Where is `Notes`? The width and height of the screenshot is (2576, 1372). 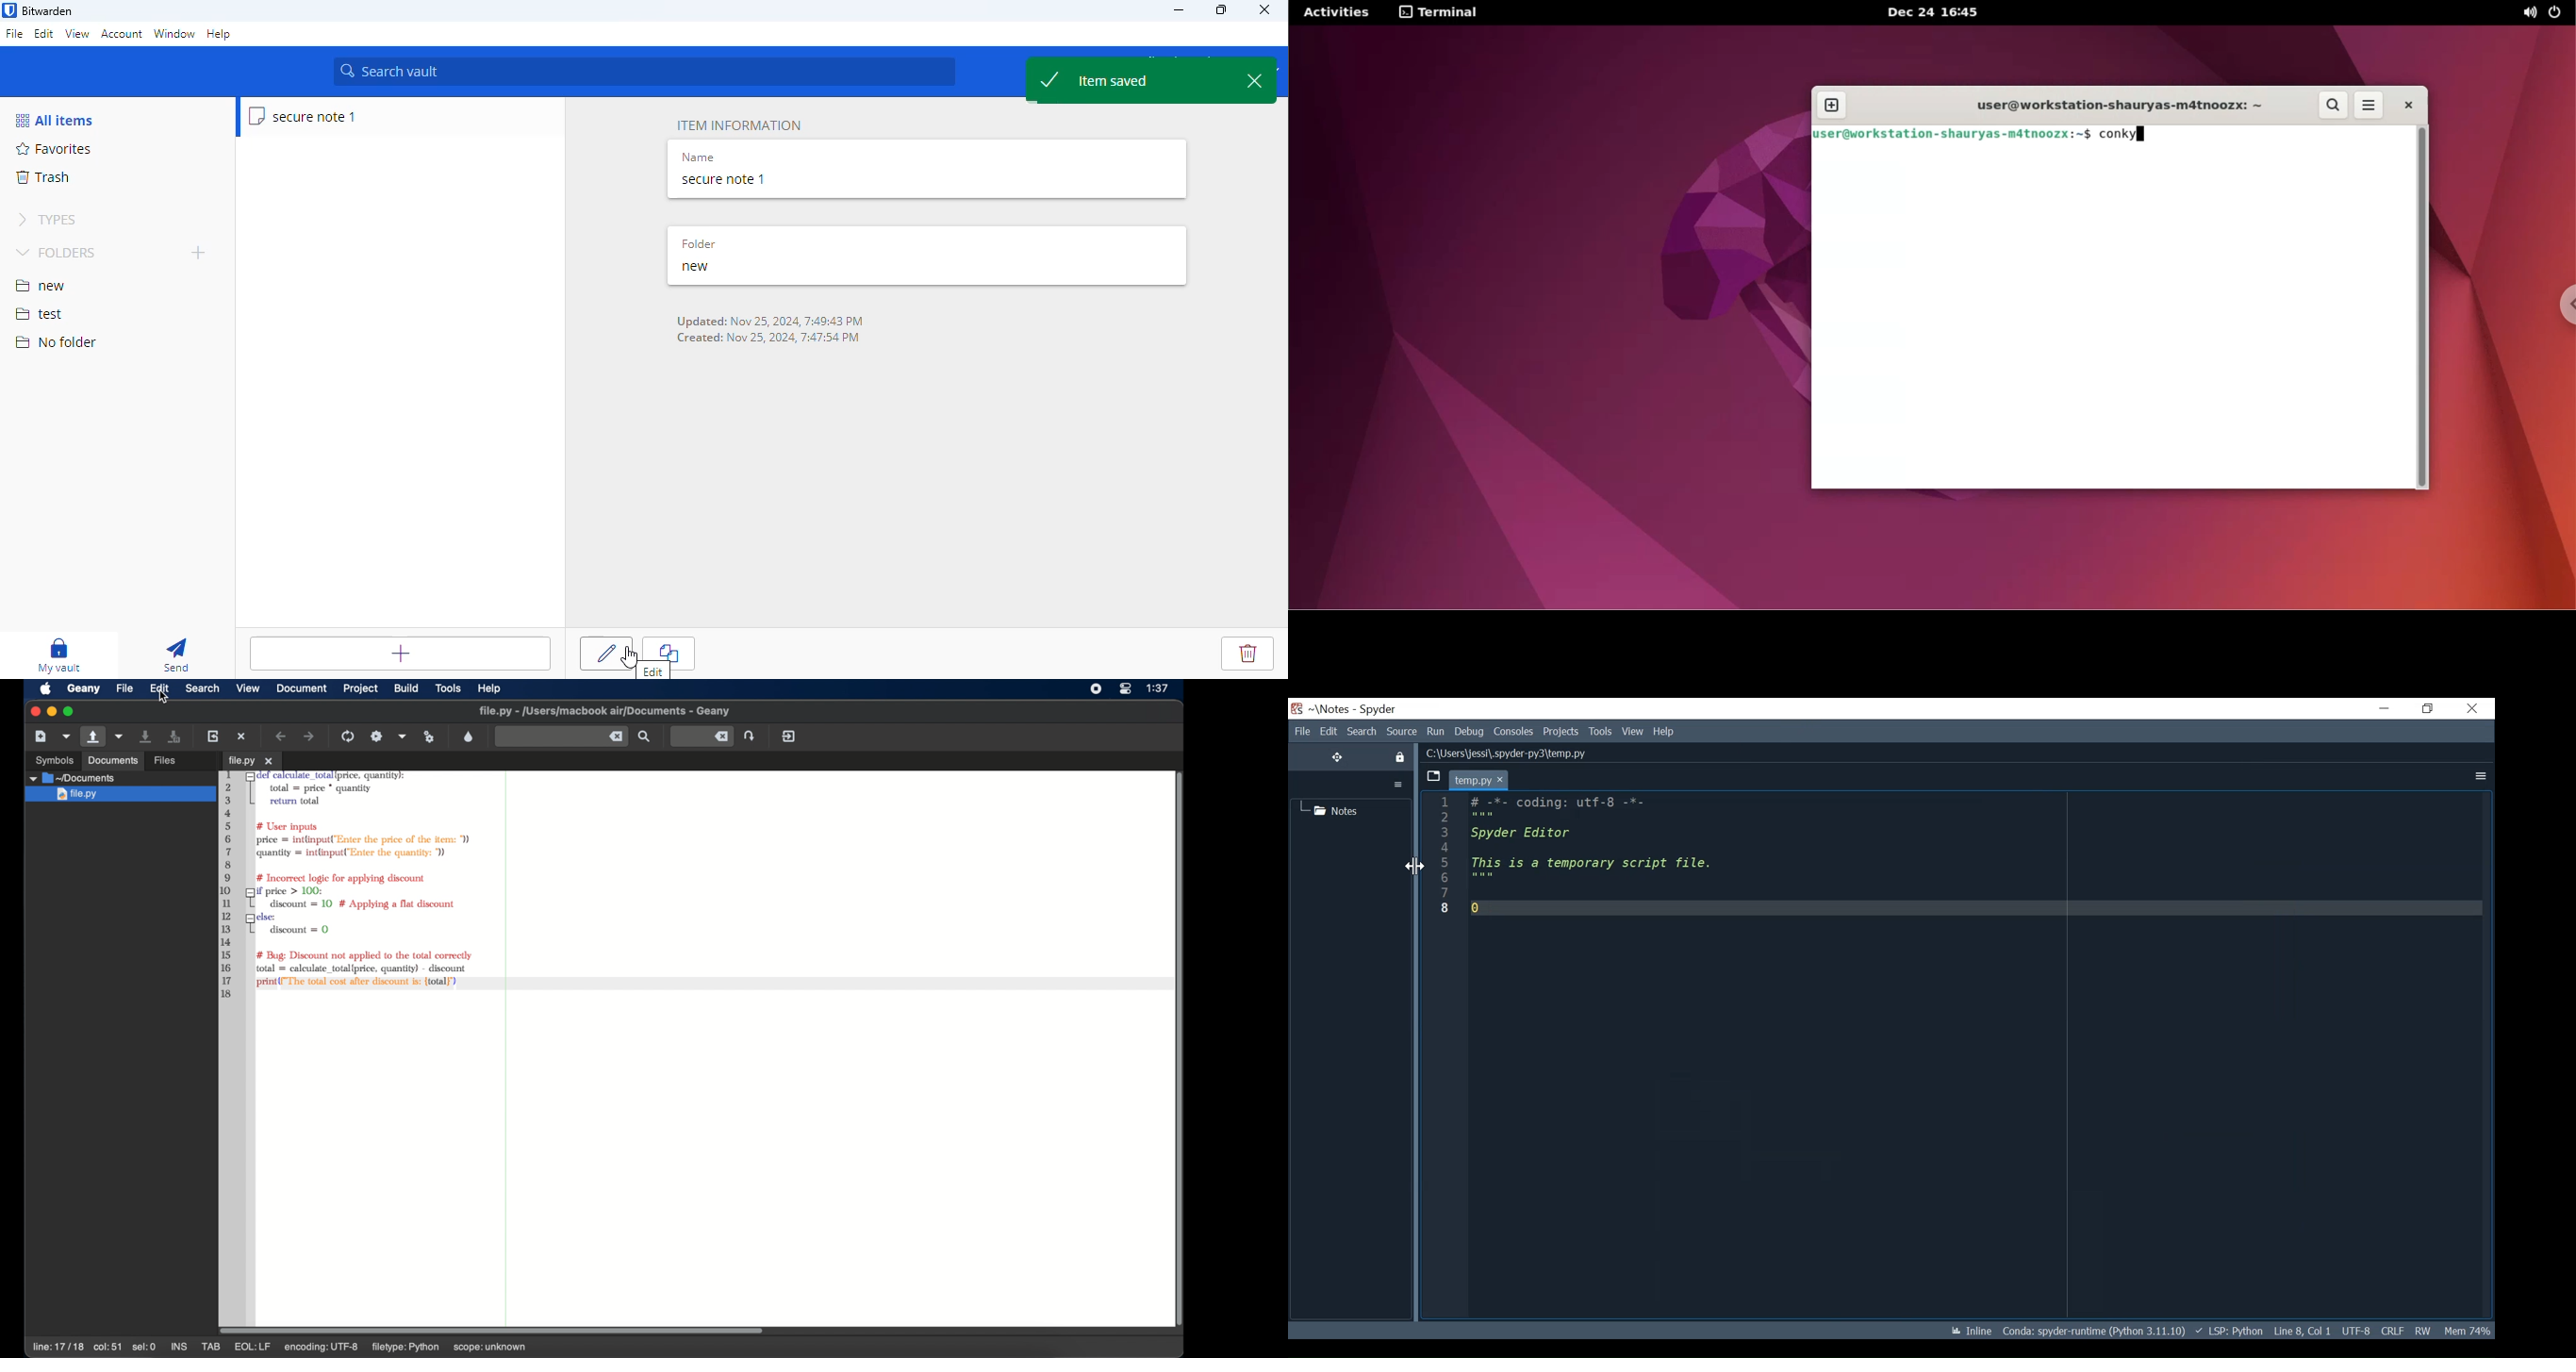
Notes is located at coordinates (1330, 810).